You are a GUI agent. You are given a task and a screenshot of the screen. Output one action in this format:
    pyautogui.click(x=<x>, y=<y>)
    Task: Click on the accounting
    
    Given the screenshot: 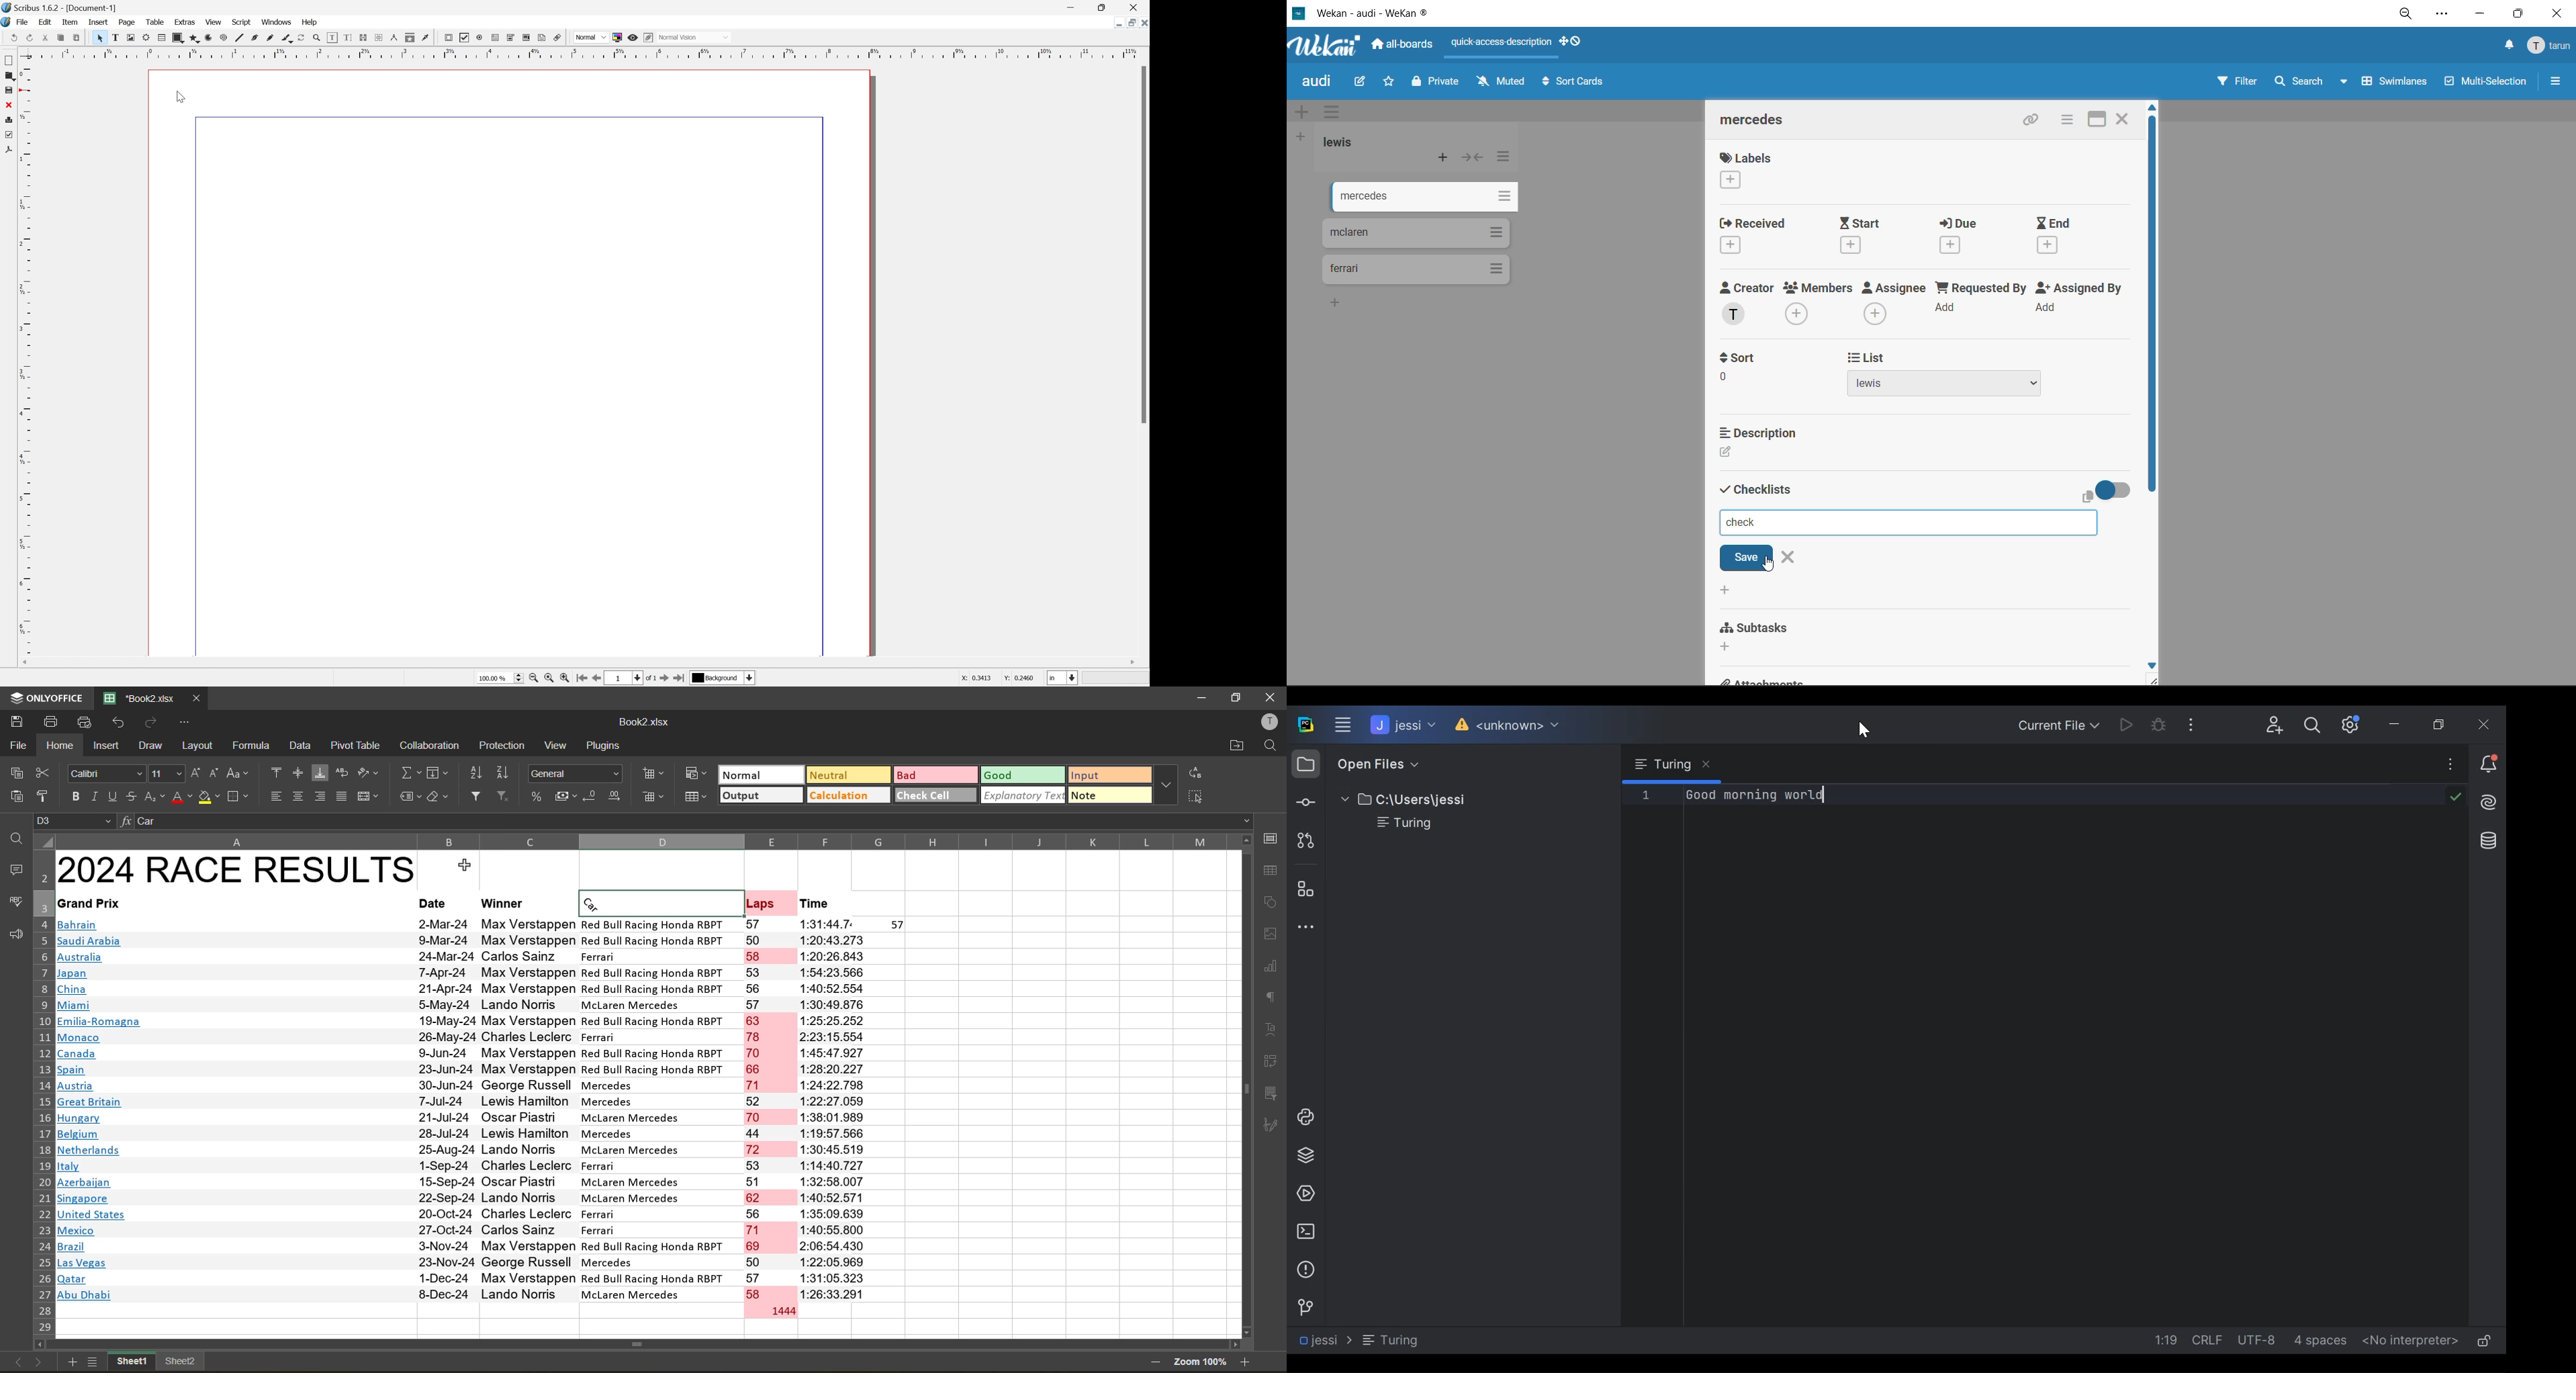 What is the action you would take?
    pyautogui.click(x=566, y=796)
    